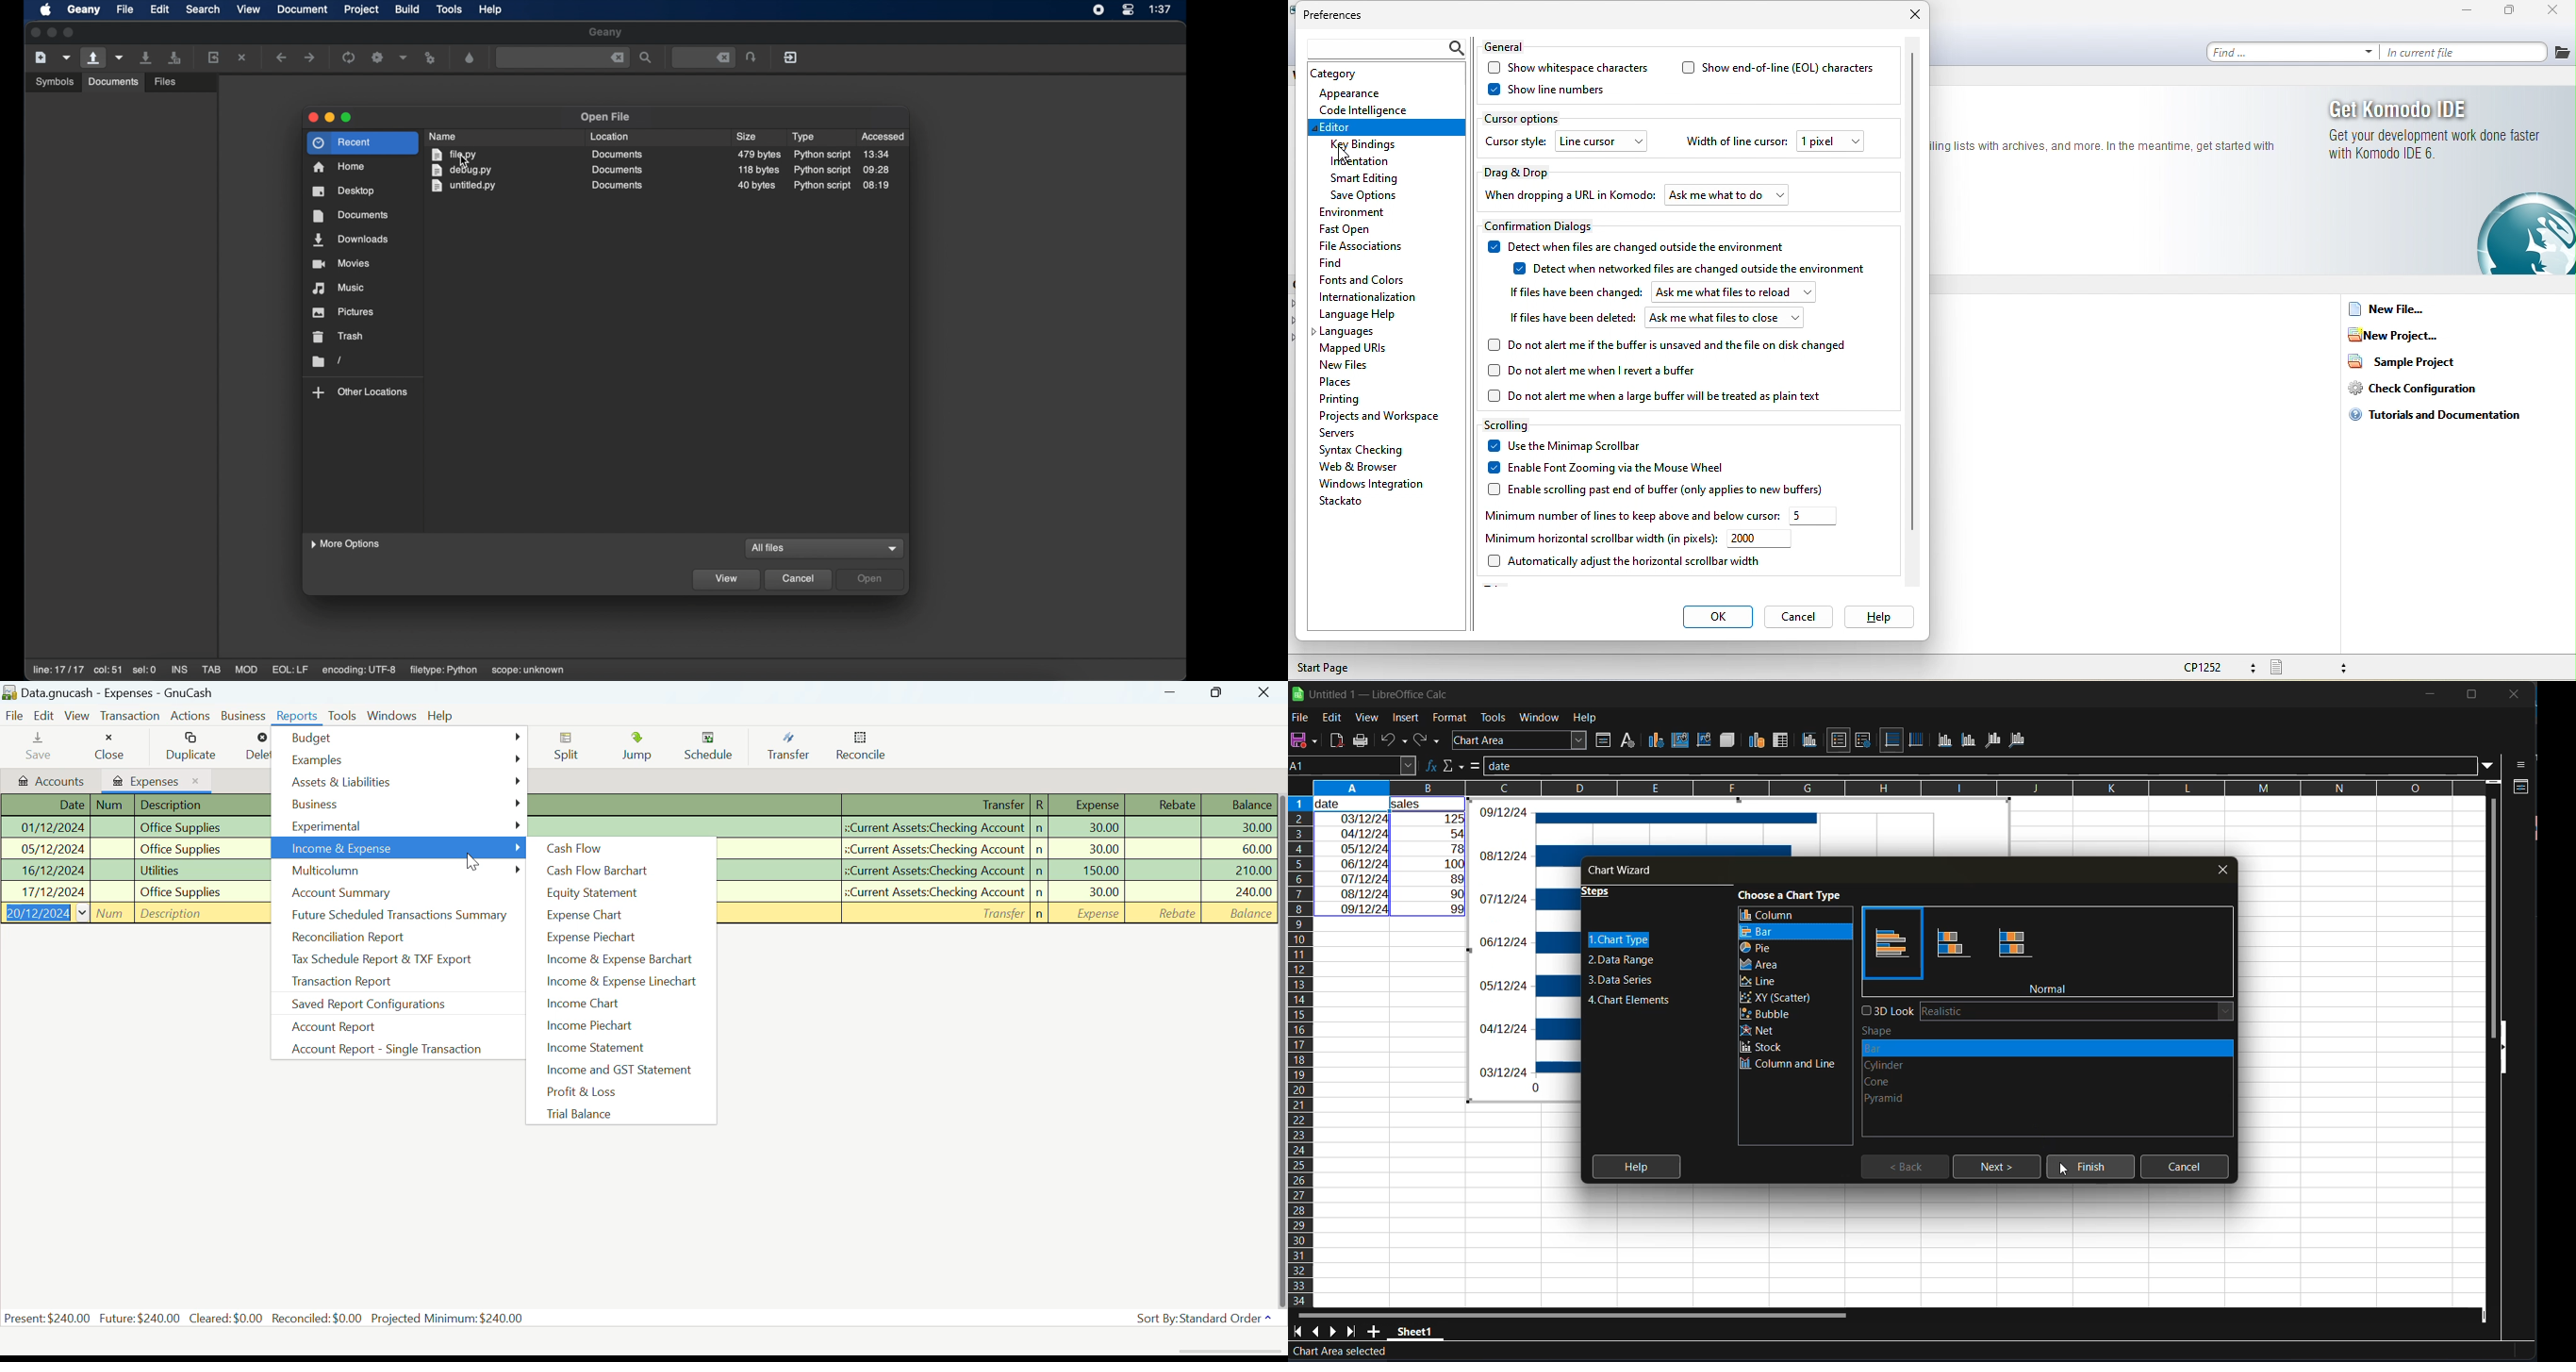 The height and width of the screenshot is (1372, 2576). Describe the element at coordinates (621, 849) in the screenshot. I see `Cash Flow` at that location.